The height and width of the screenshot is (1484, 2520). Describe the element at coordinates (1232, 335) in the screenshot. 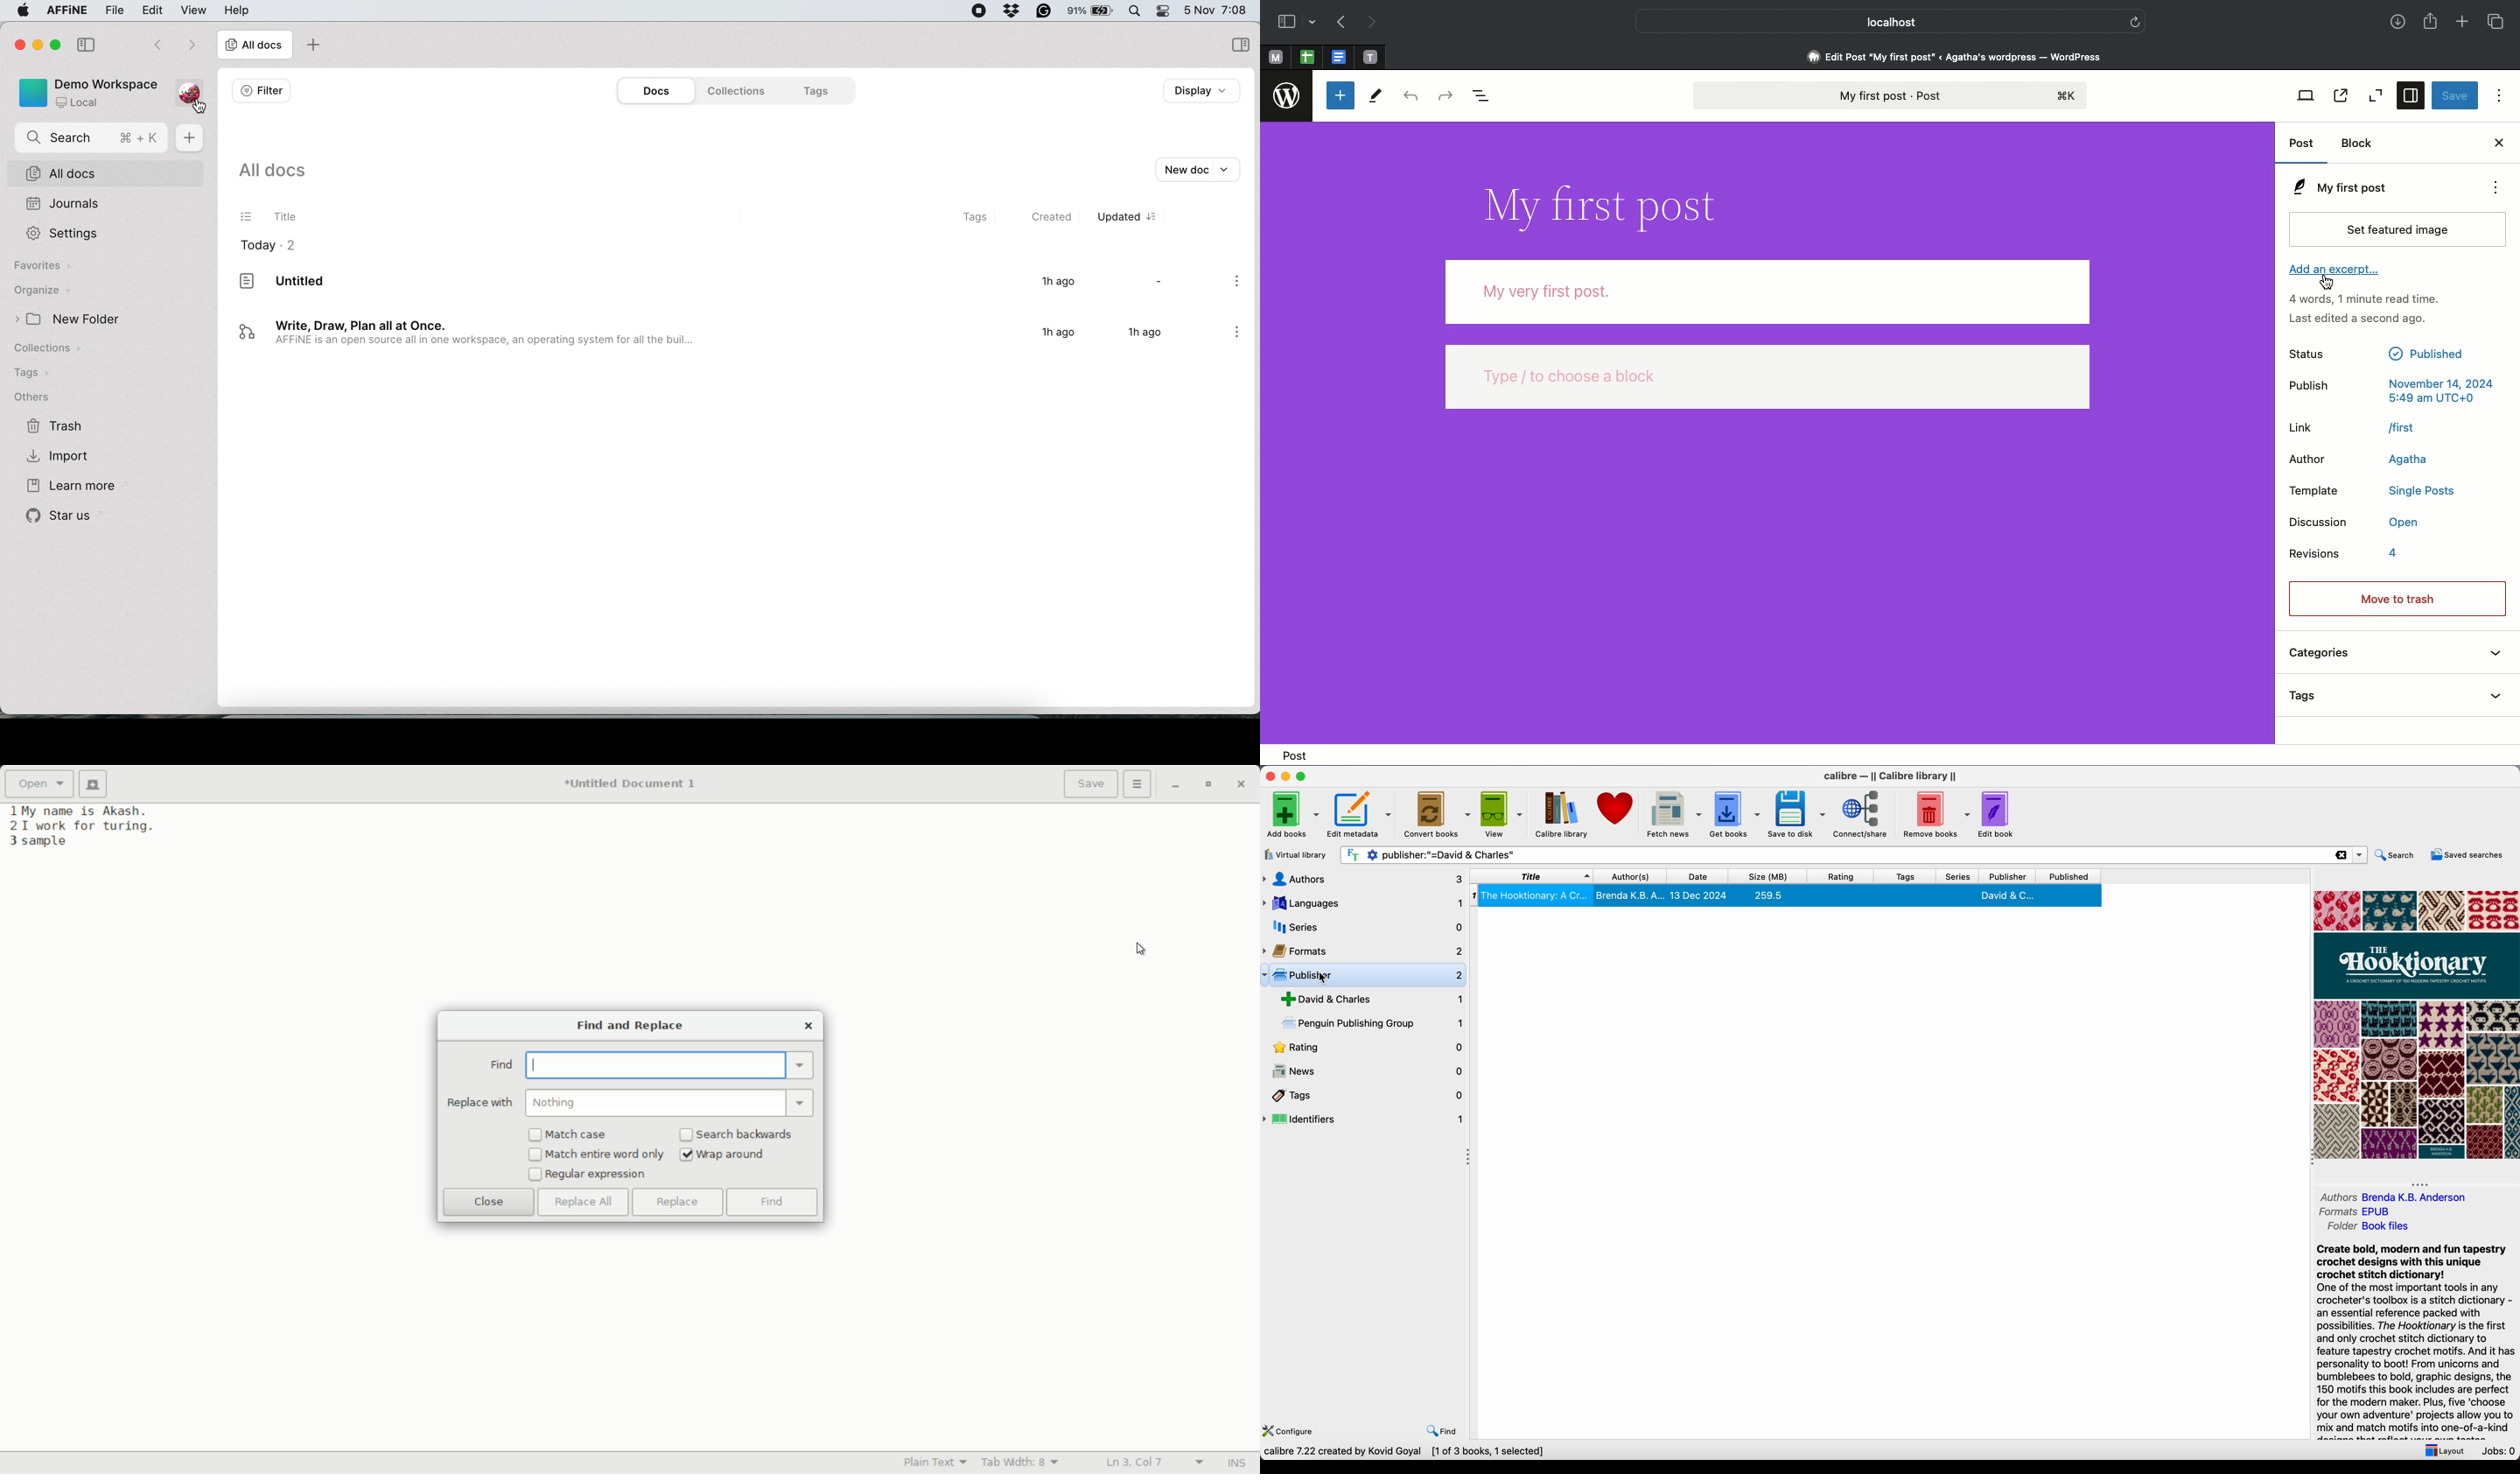

I see `more options` at that location.